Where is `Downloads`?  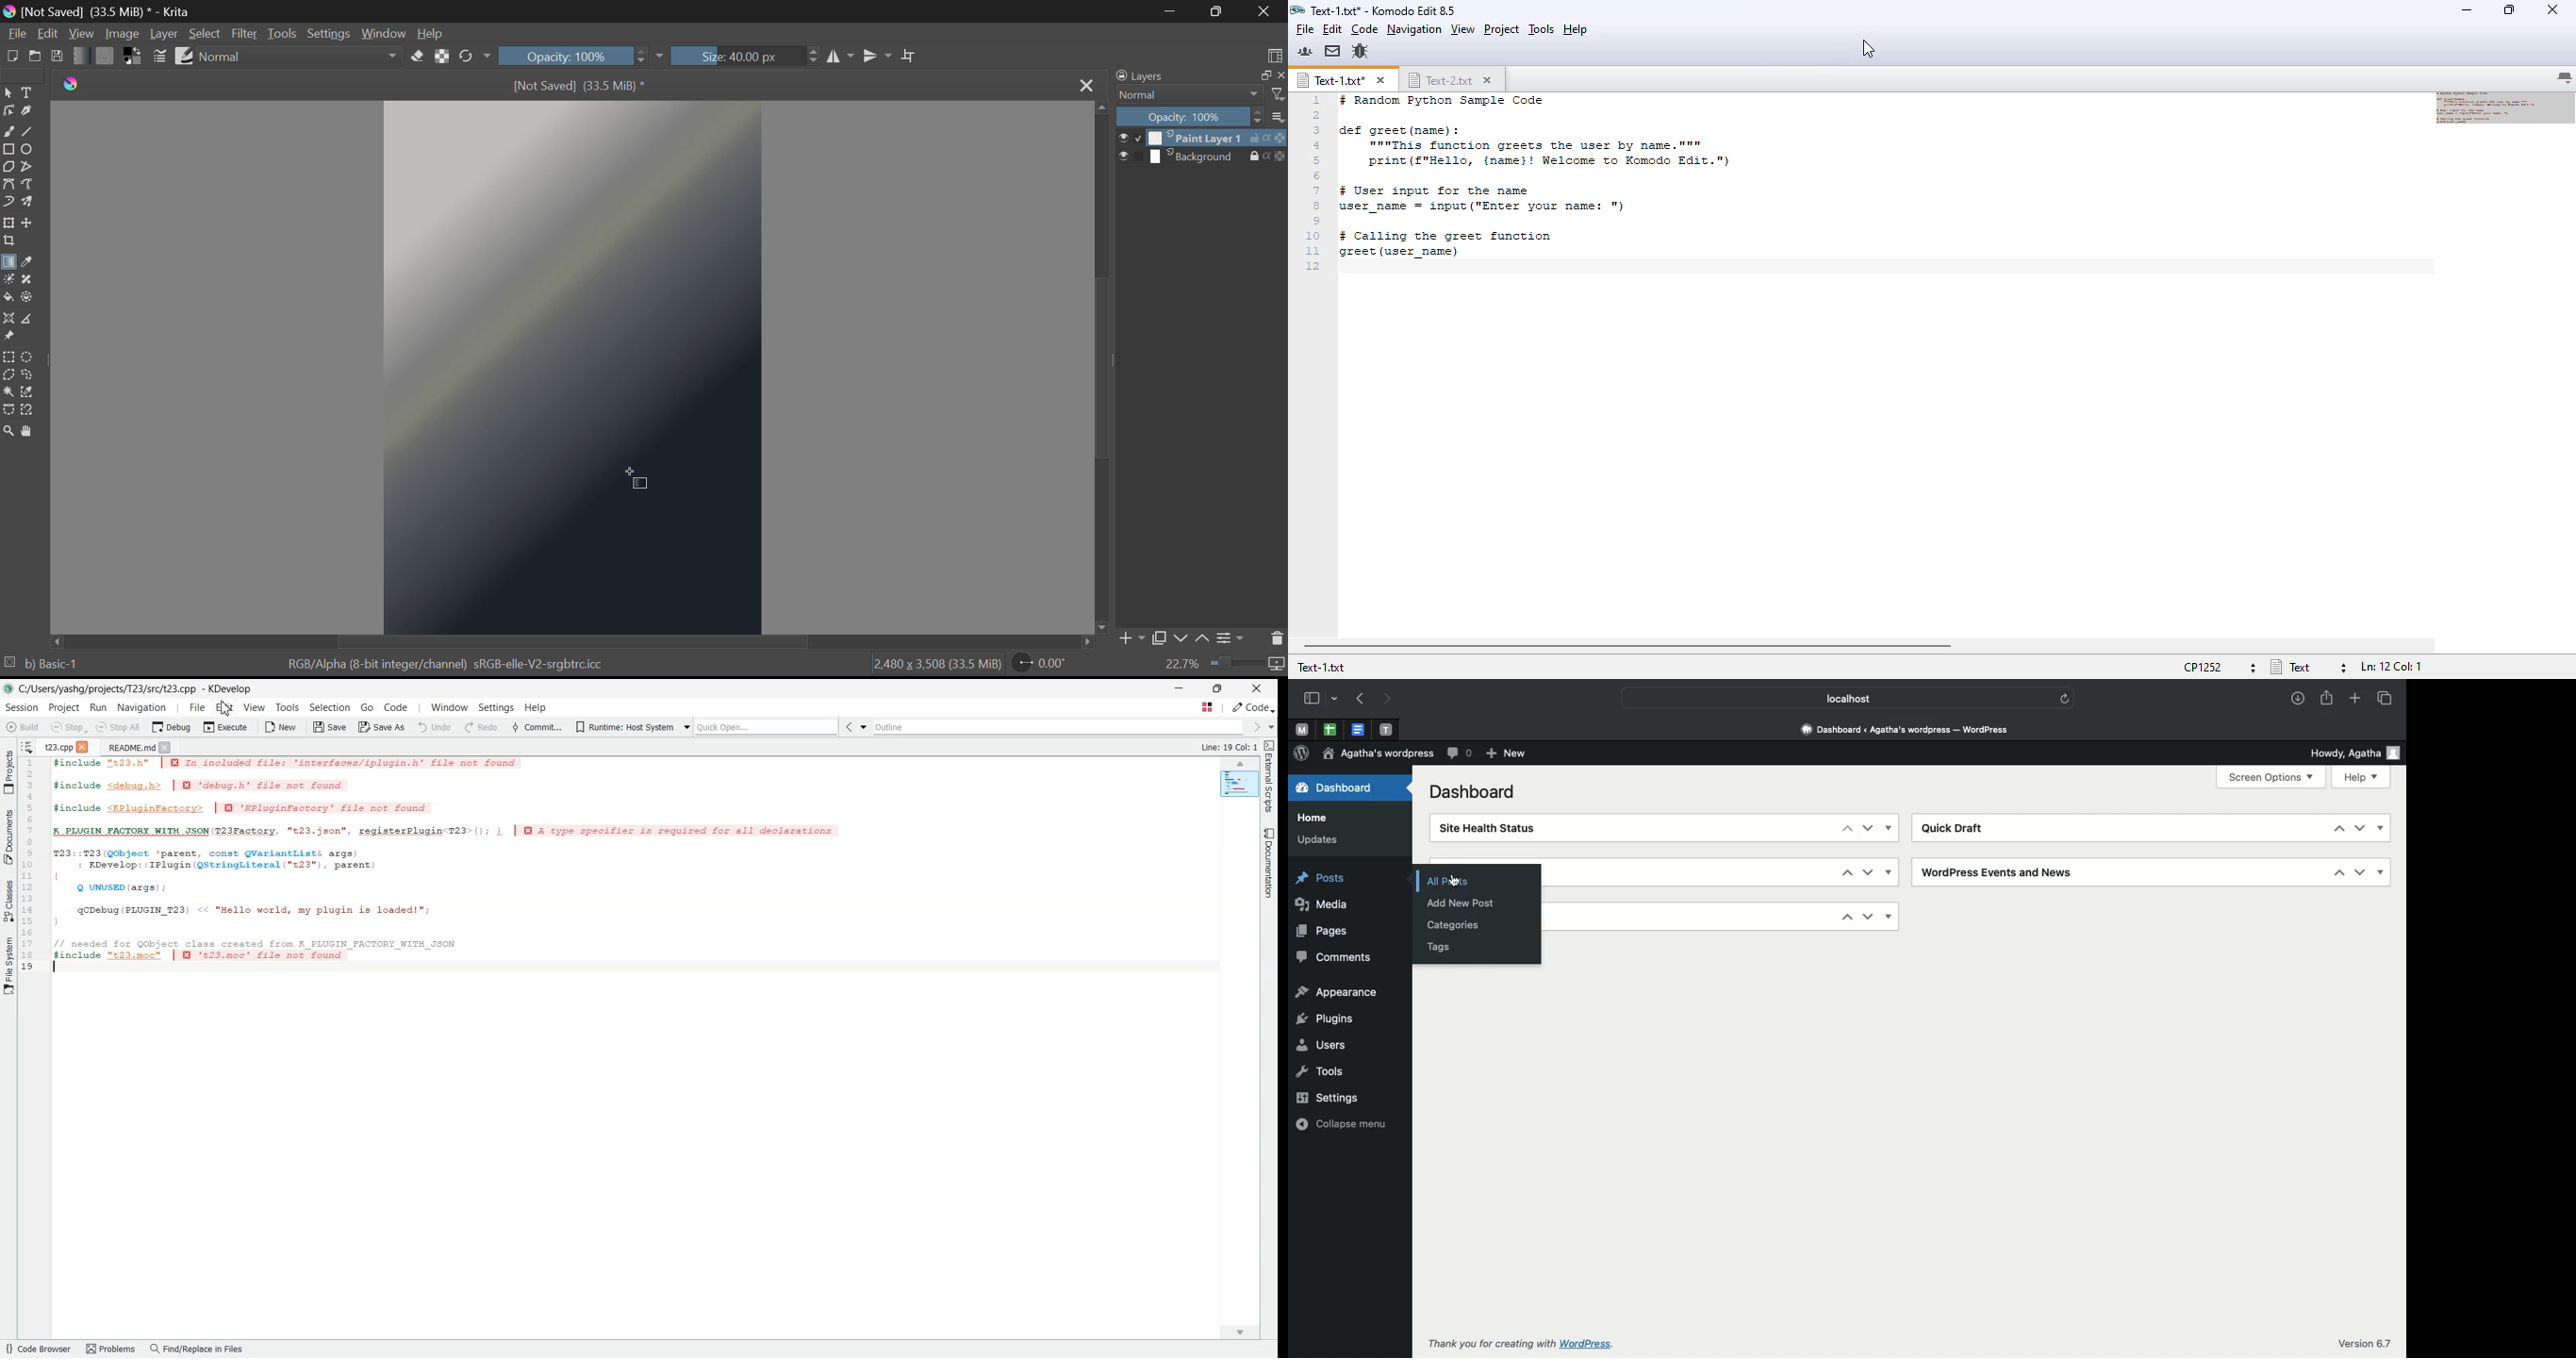
Downloads is located at coordinates (2297, 699).